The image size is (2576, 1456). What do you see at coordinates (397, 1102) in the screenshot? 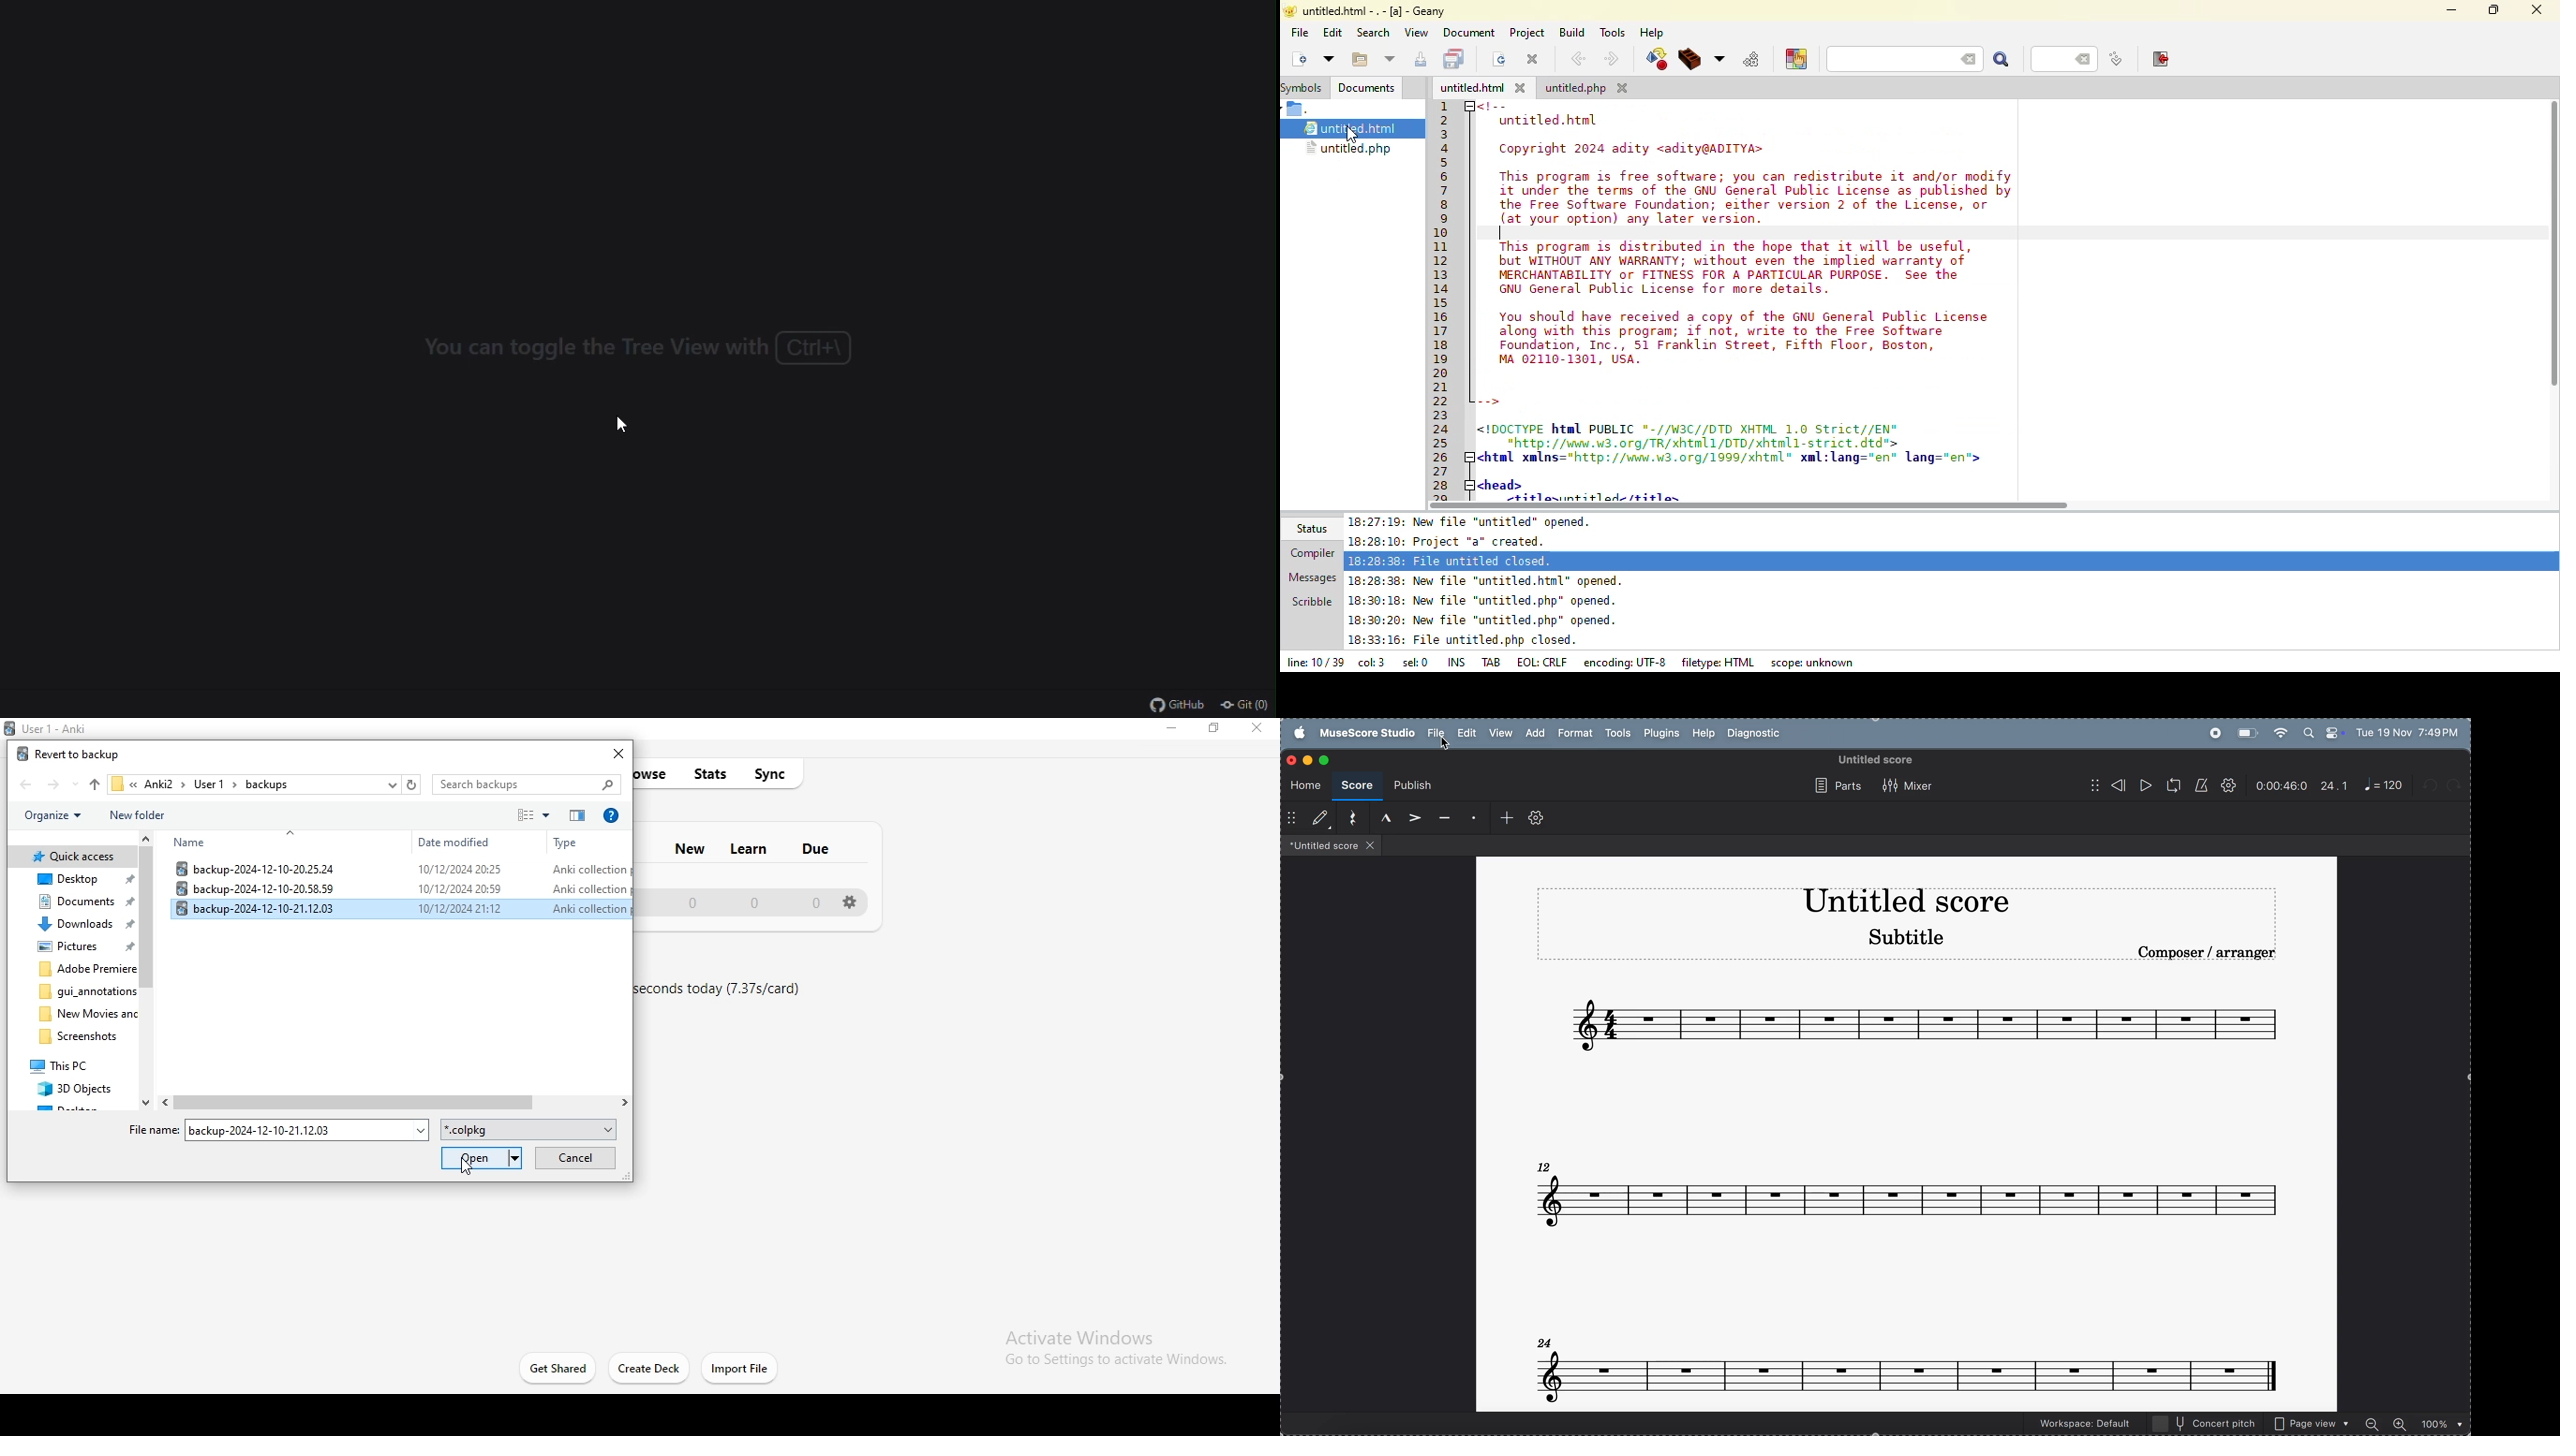
I see `scroll bar` at bounding box center [397, 1102].